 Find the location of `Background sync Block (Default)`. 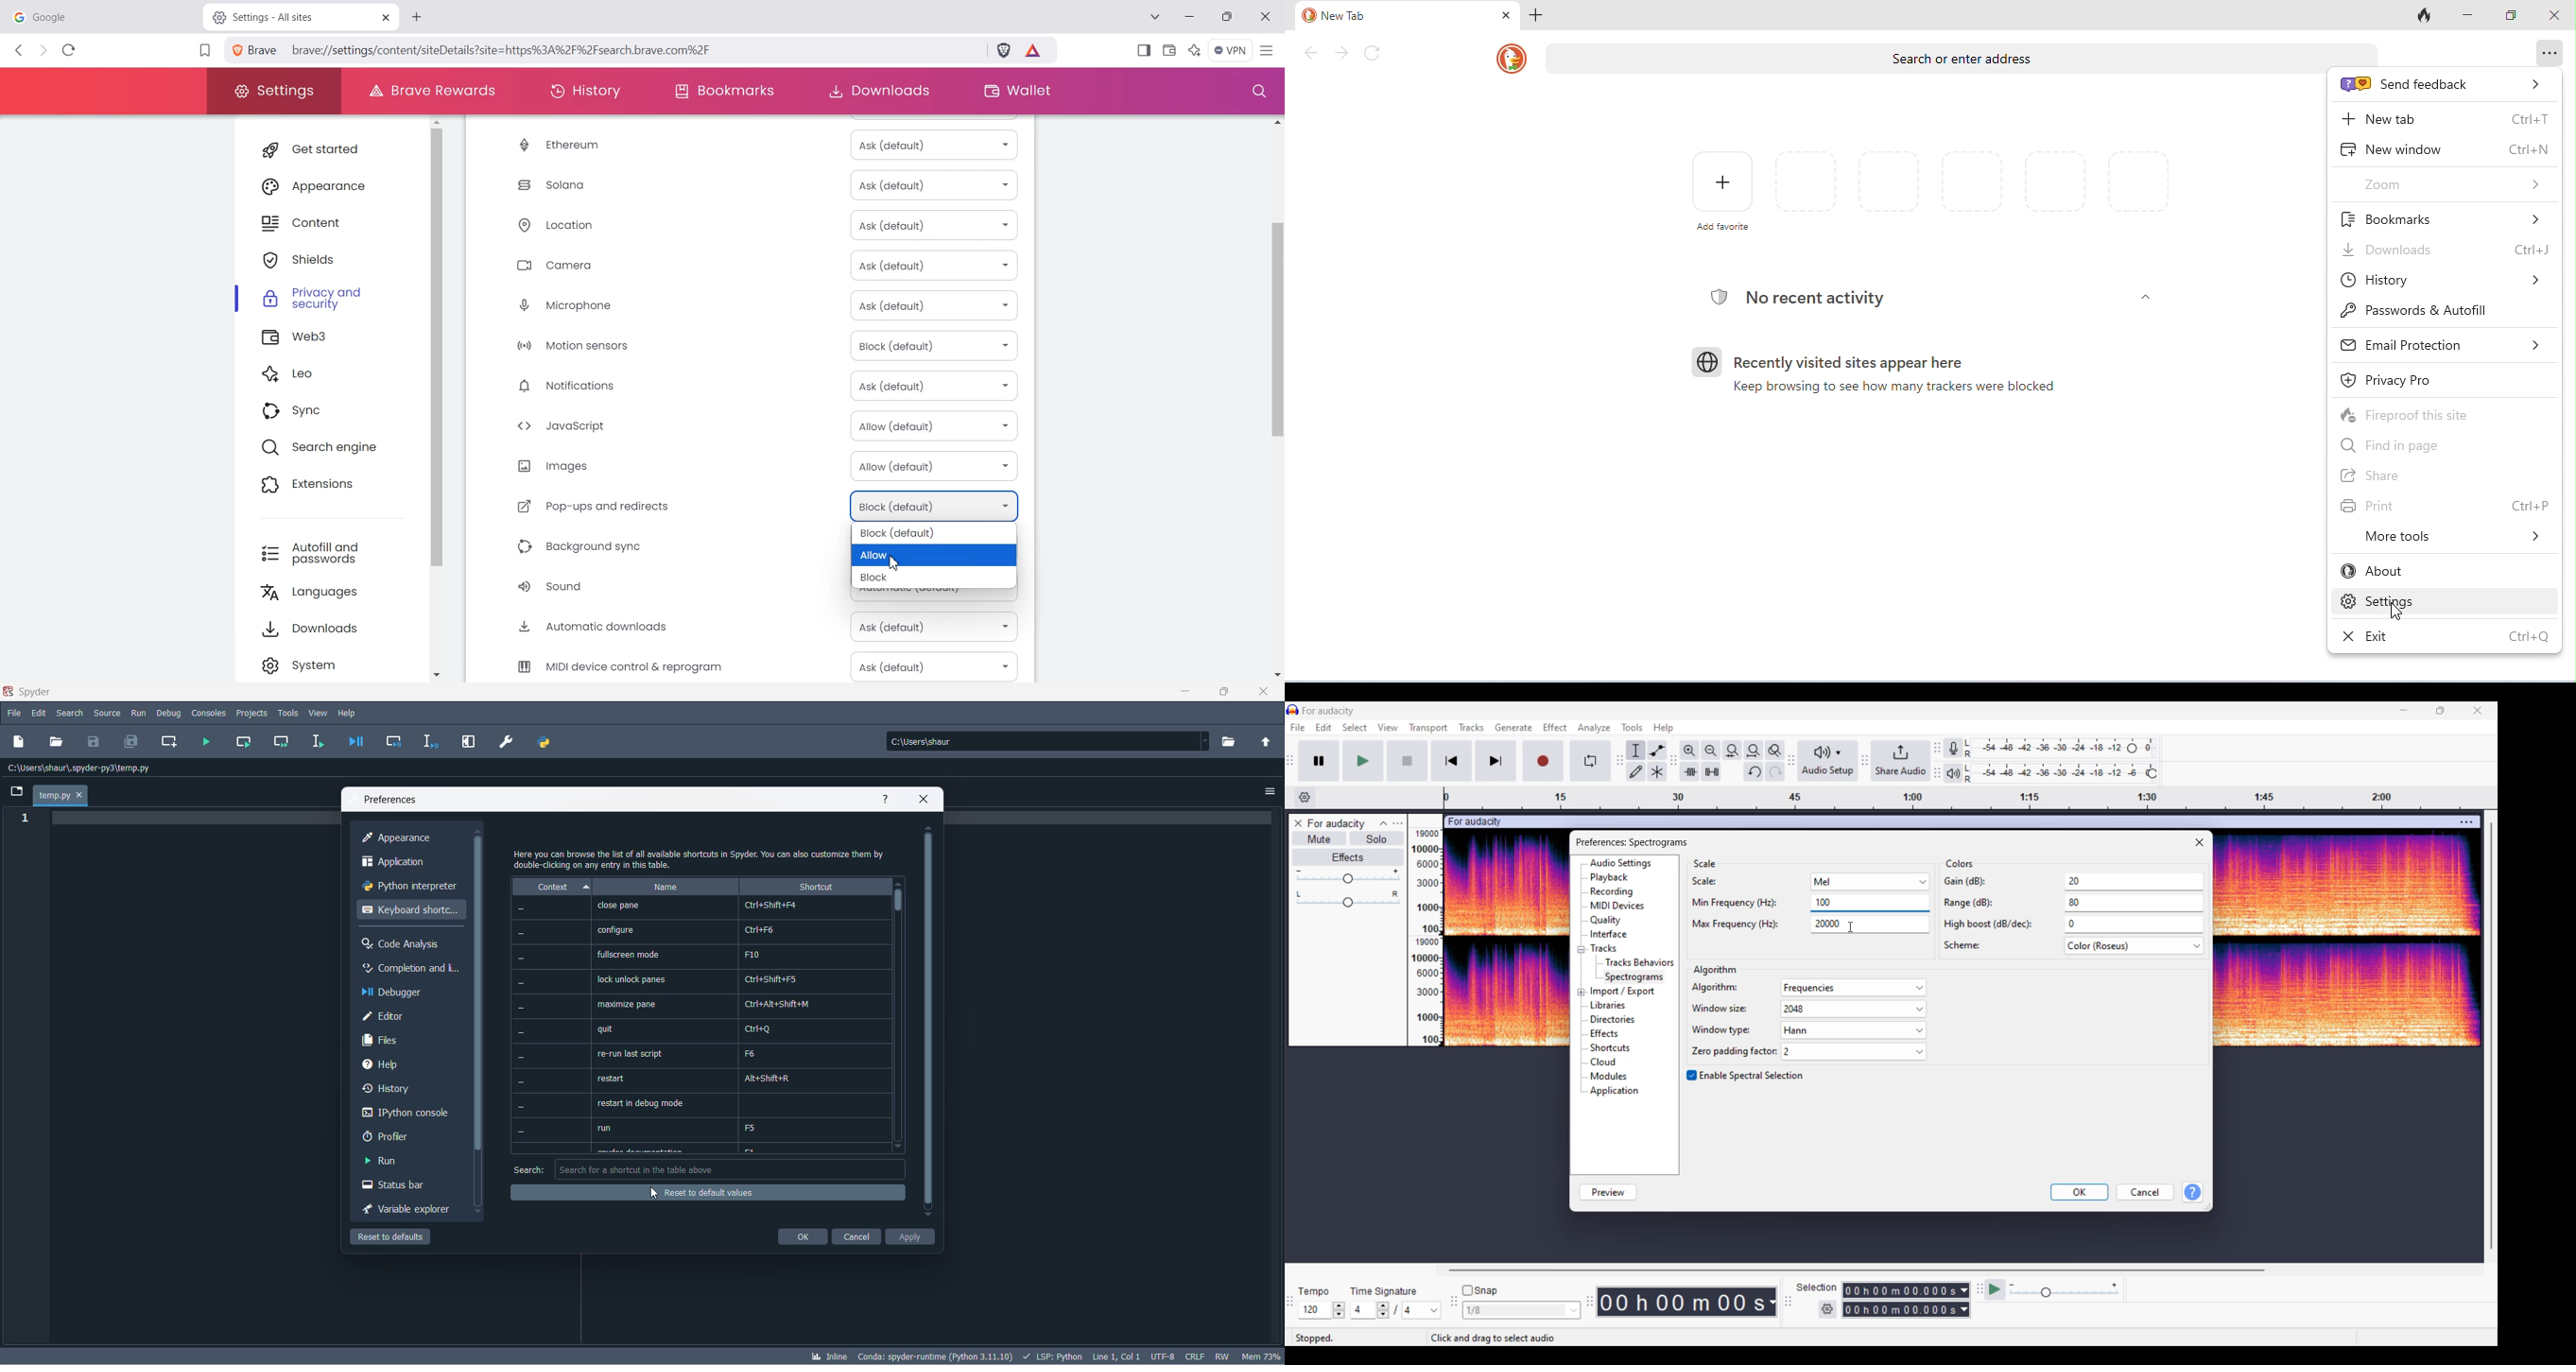

Background sync Block (Default) is located at coordinates (648, 548).